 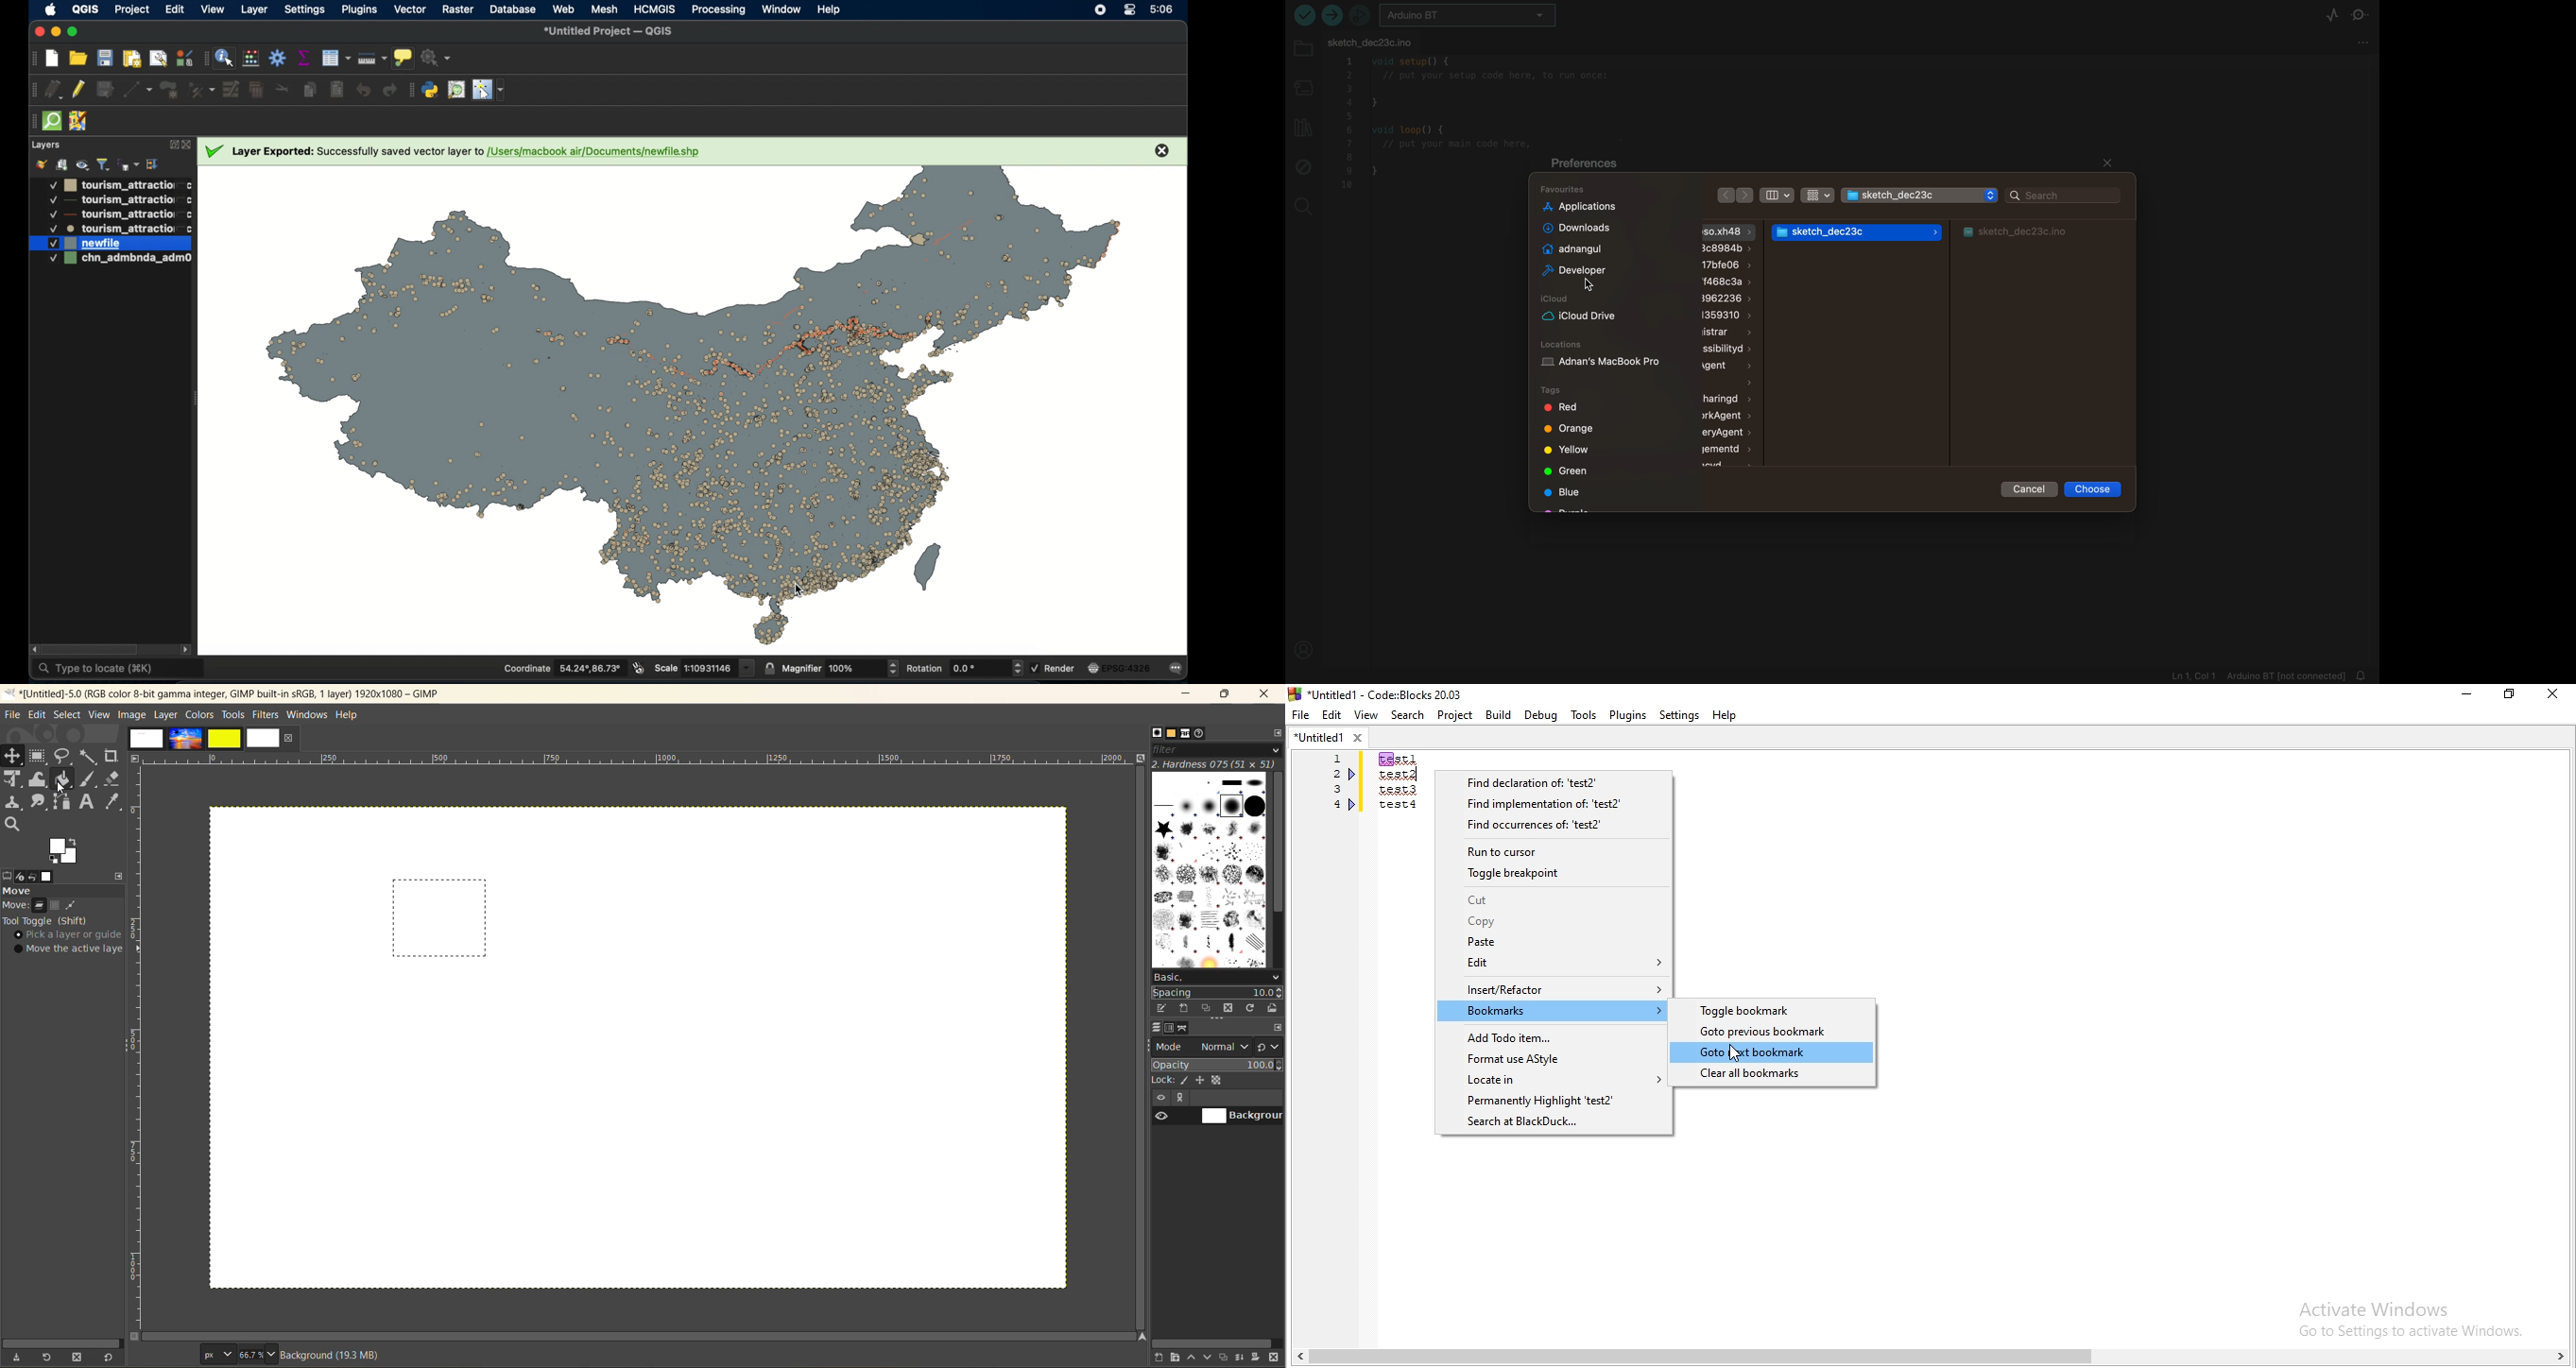 What do you see at coordinates (1332, 715) in the screenshot?
I see `Edit ` at bounding box center [1332, 715].